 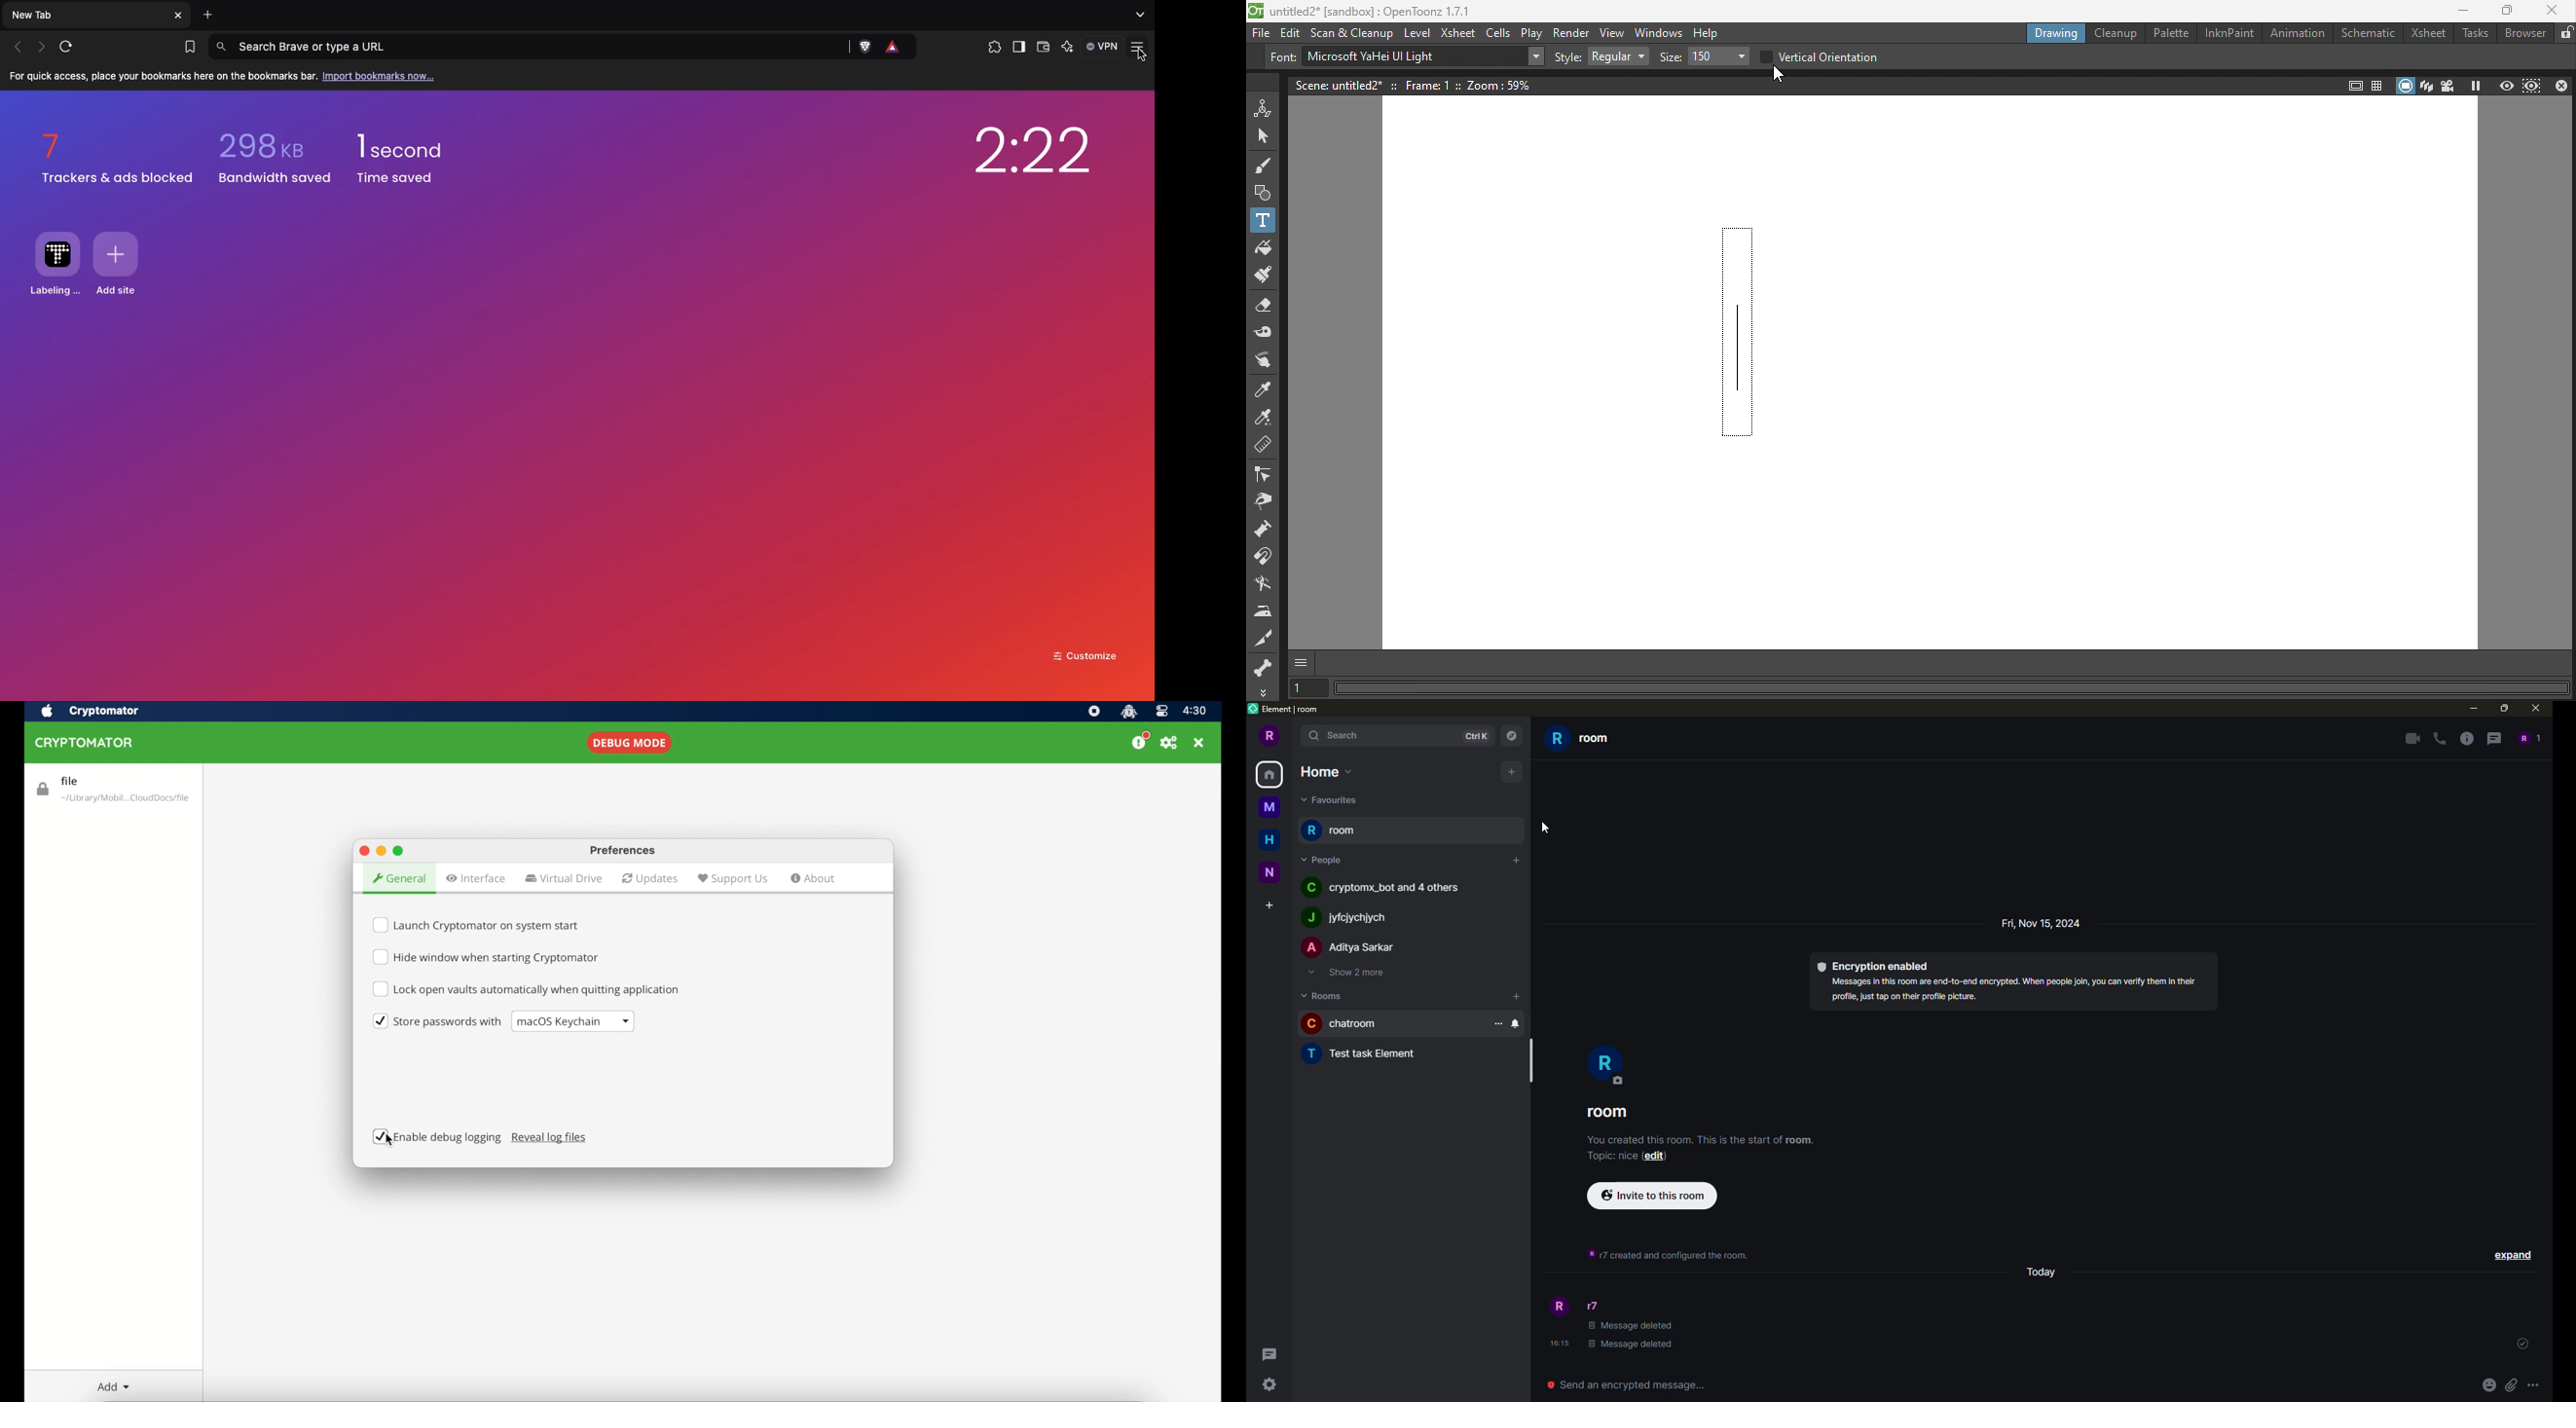 What do you see at coordinates (2494, 739) in the screenshot?
I see `threads` at bounding box center [2494, 739].